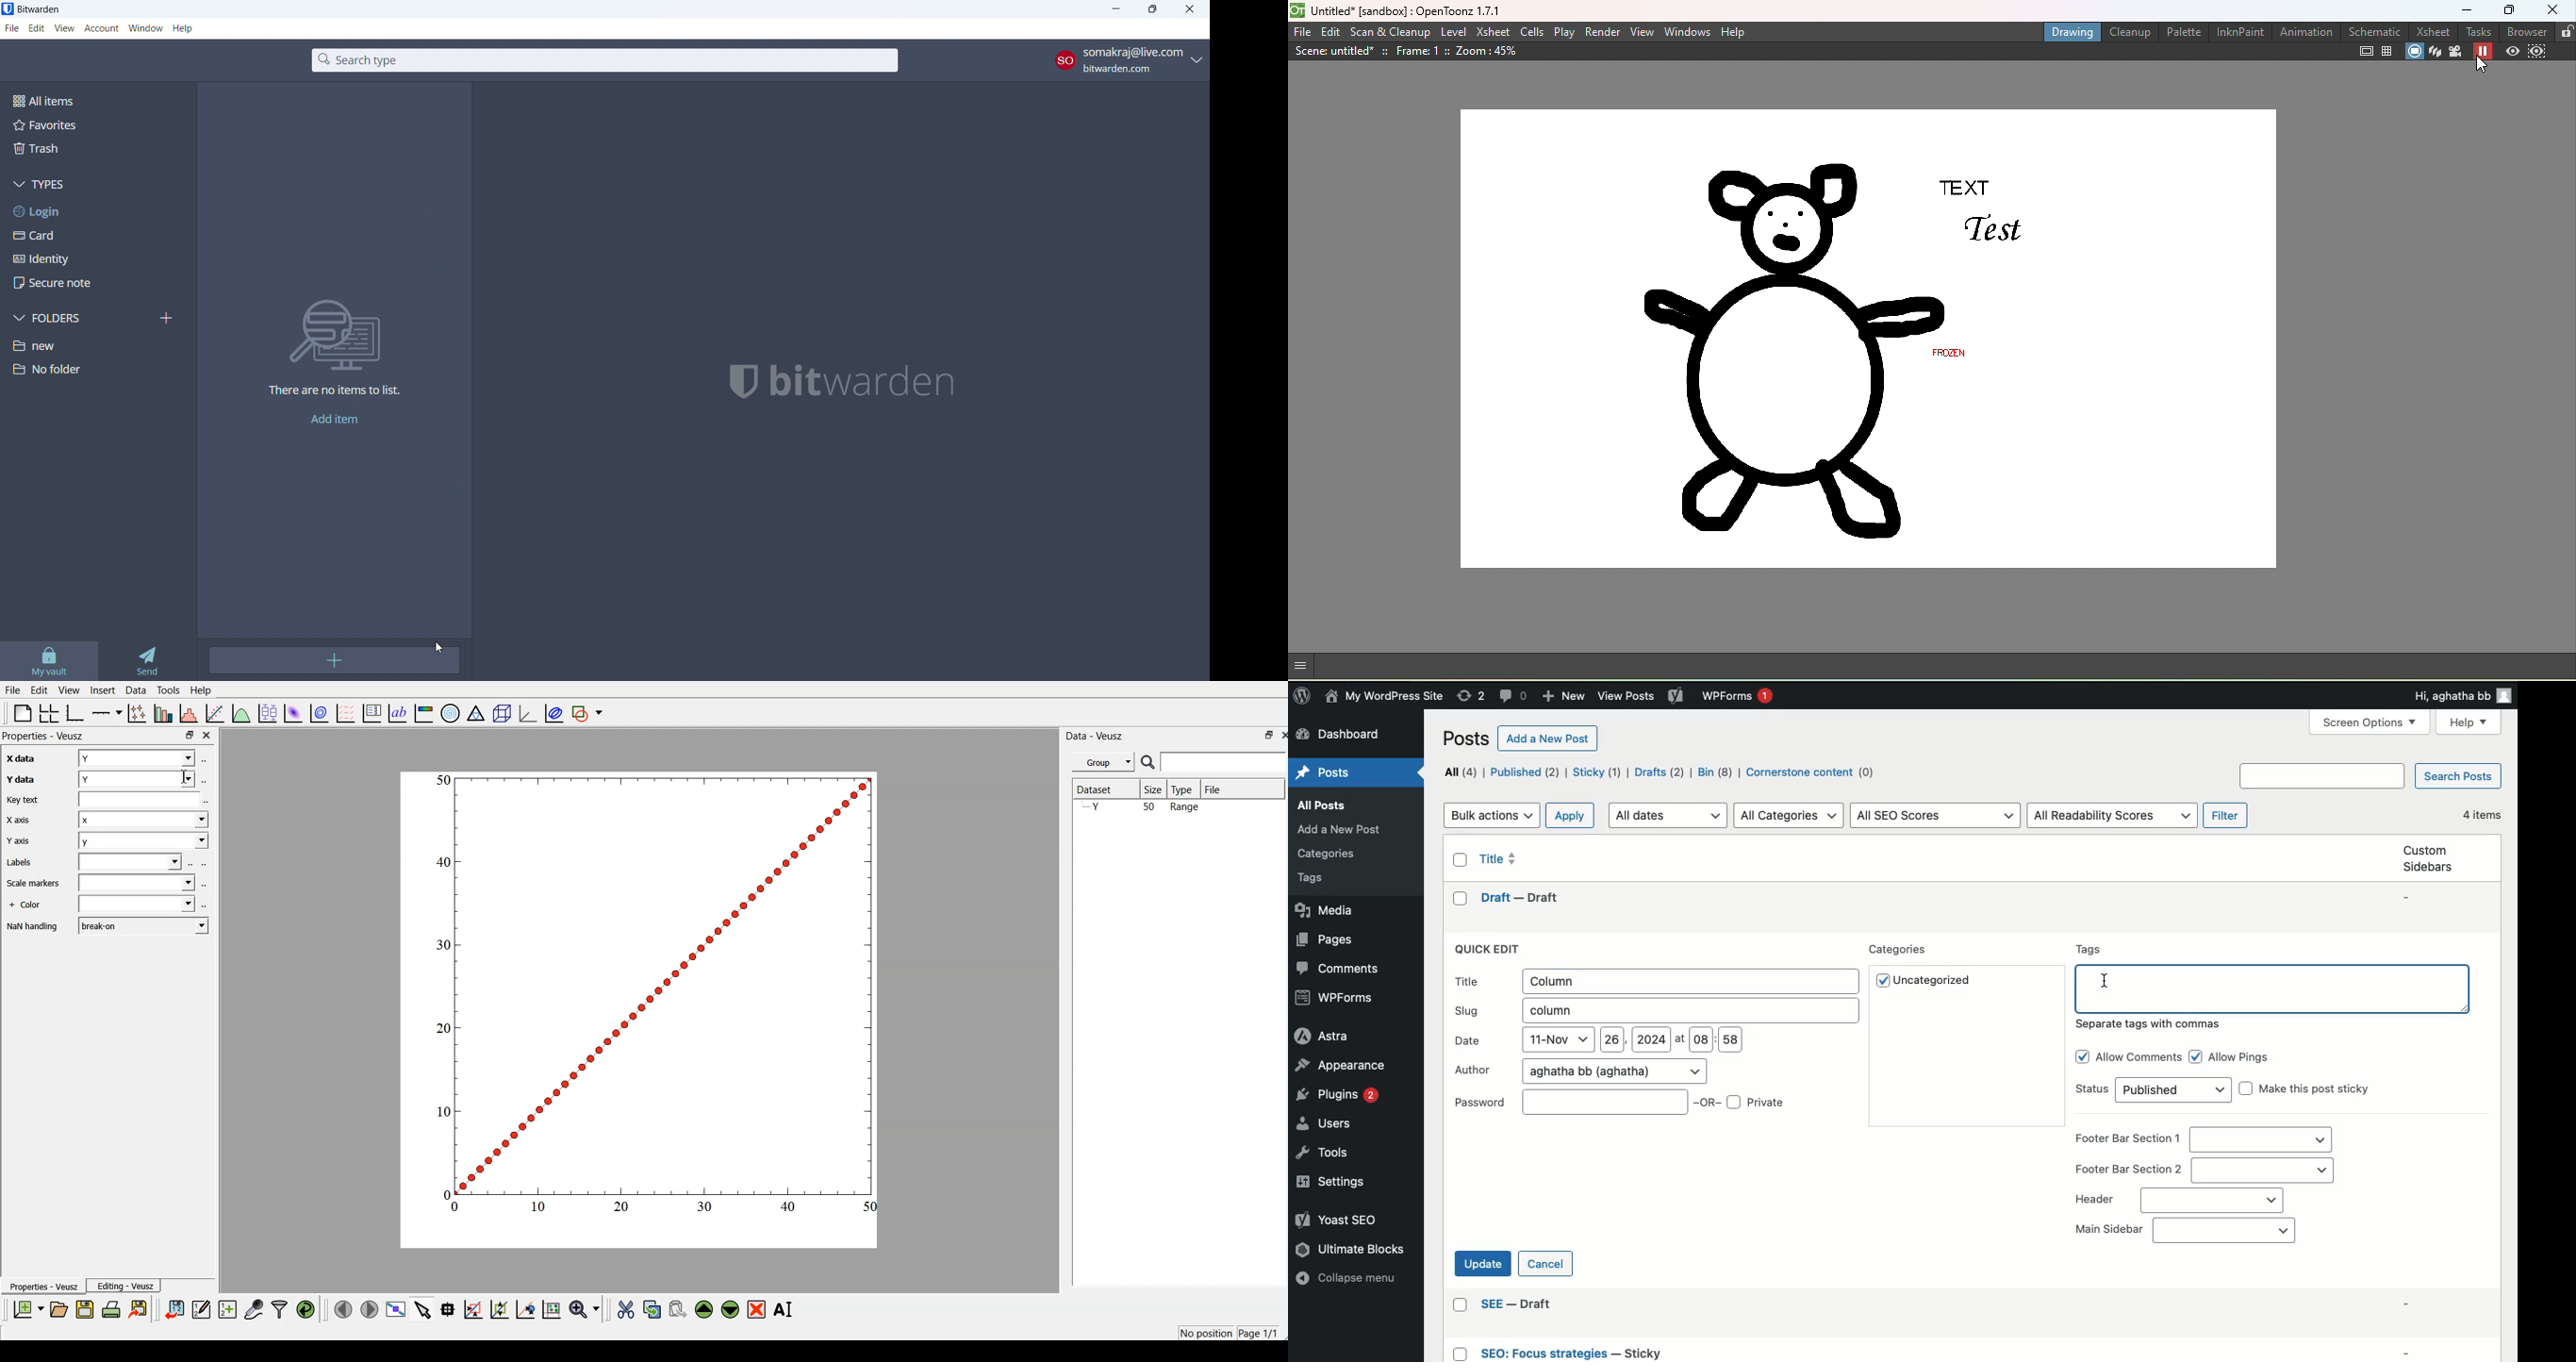 Image resolution: width=2576 pixels, height=1372 pixels. Describe the element at coordinates (2435, 52) in the screenshot. I see `3D view` at that location.